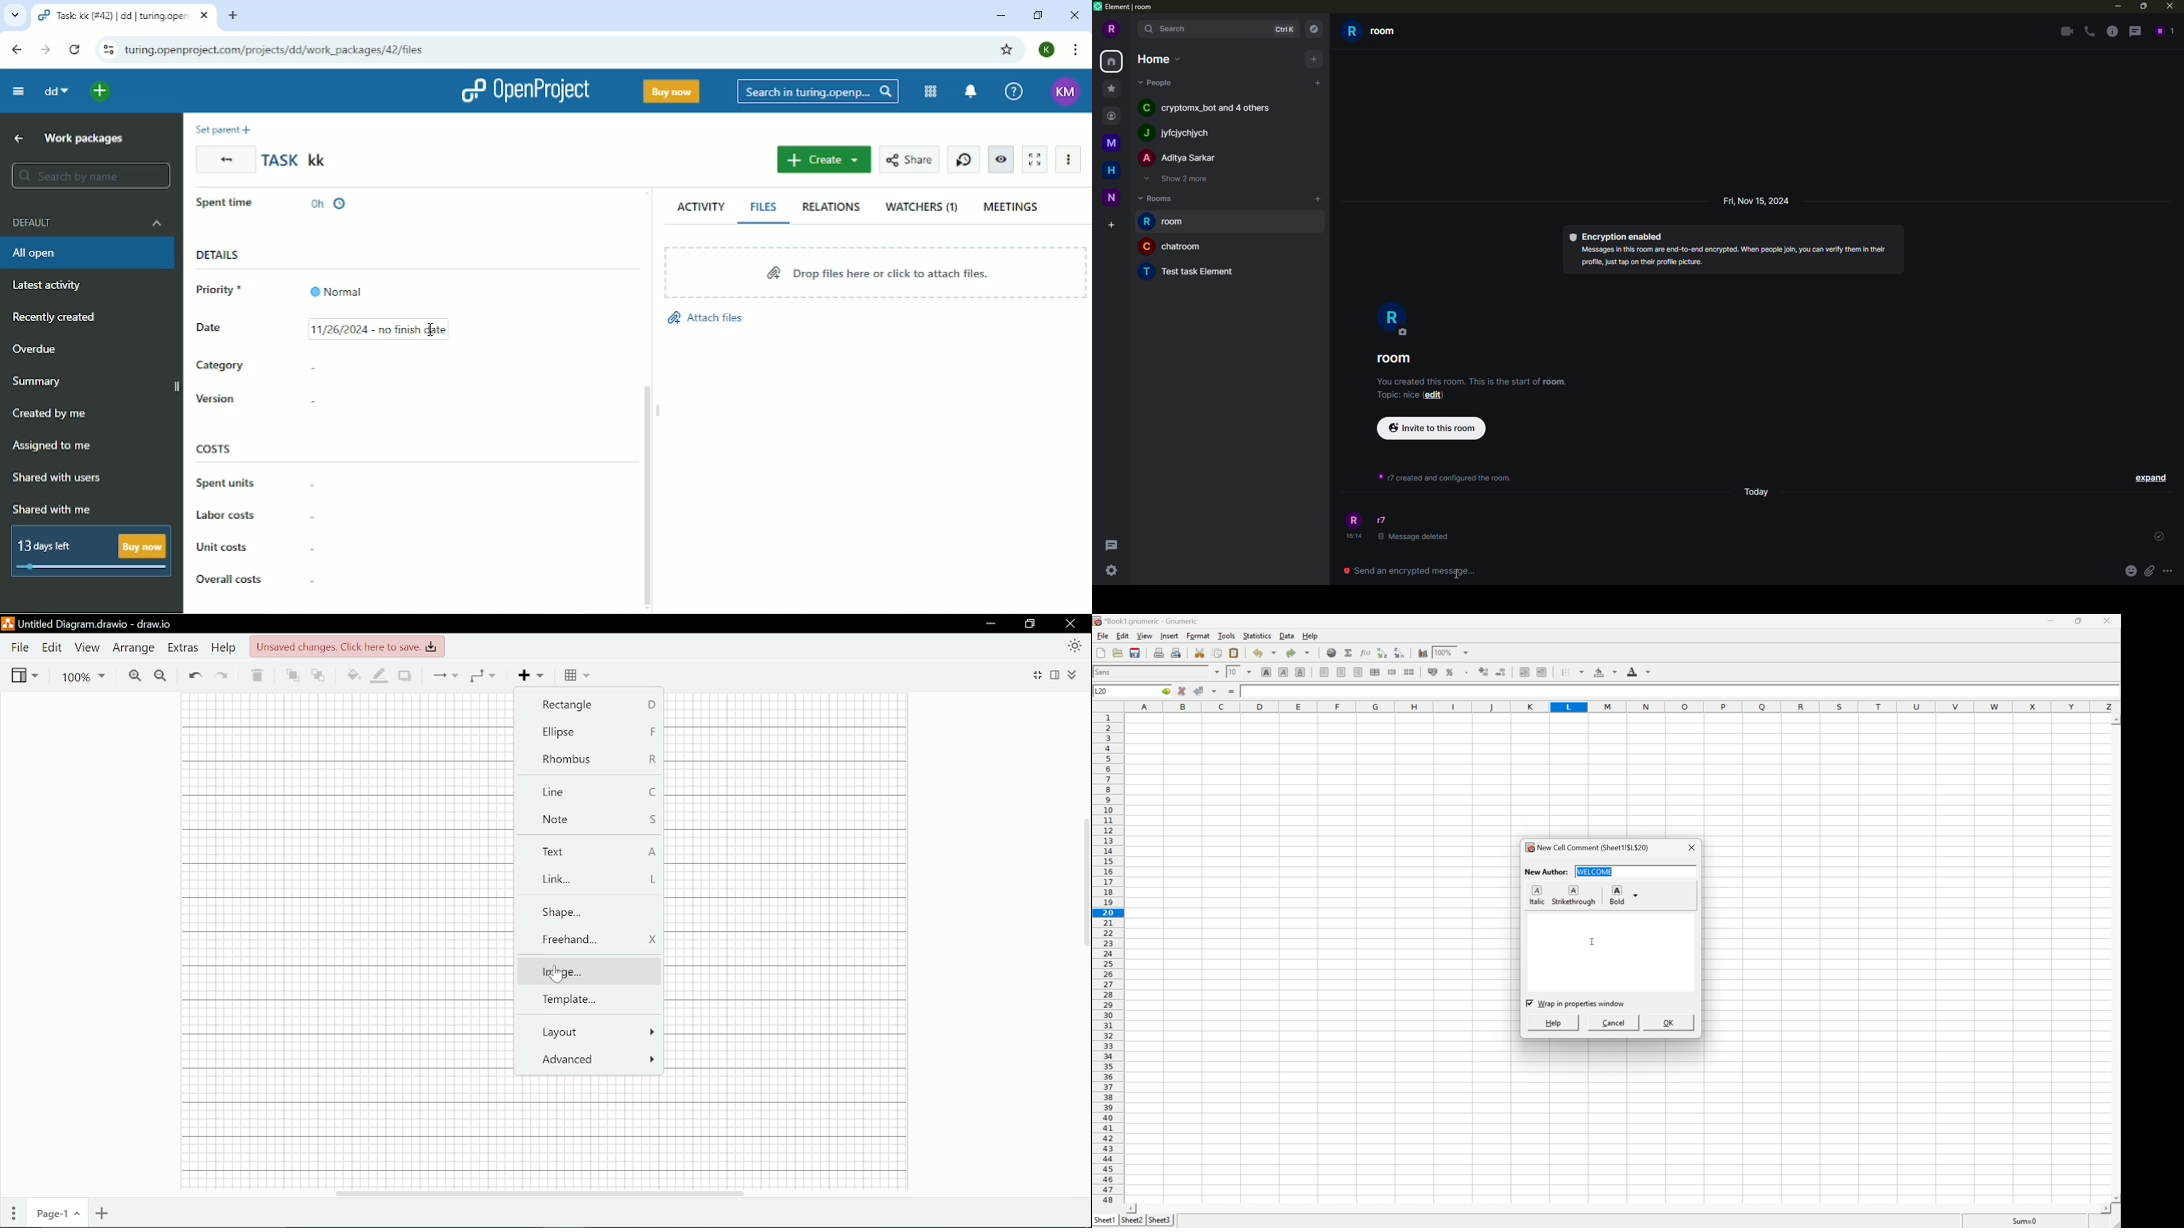 The image size is (2184, 1232). I want to click on navigator, so click(1313, 29).